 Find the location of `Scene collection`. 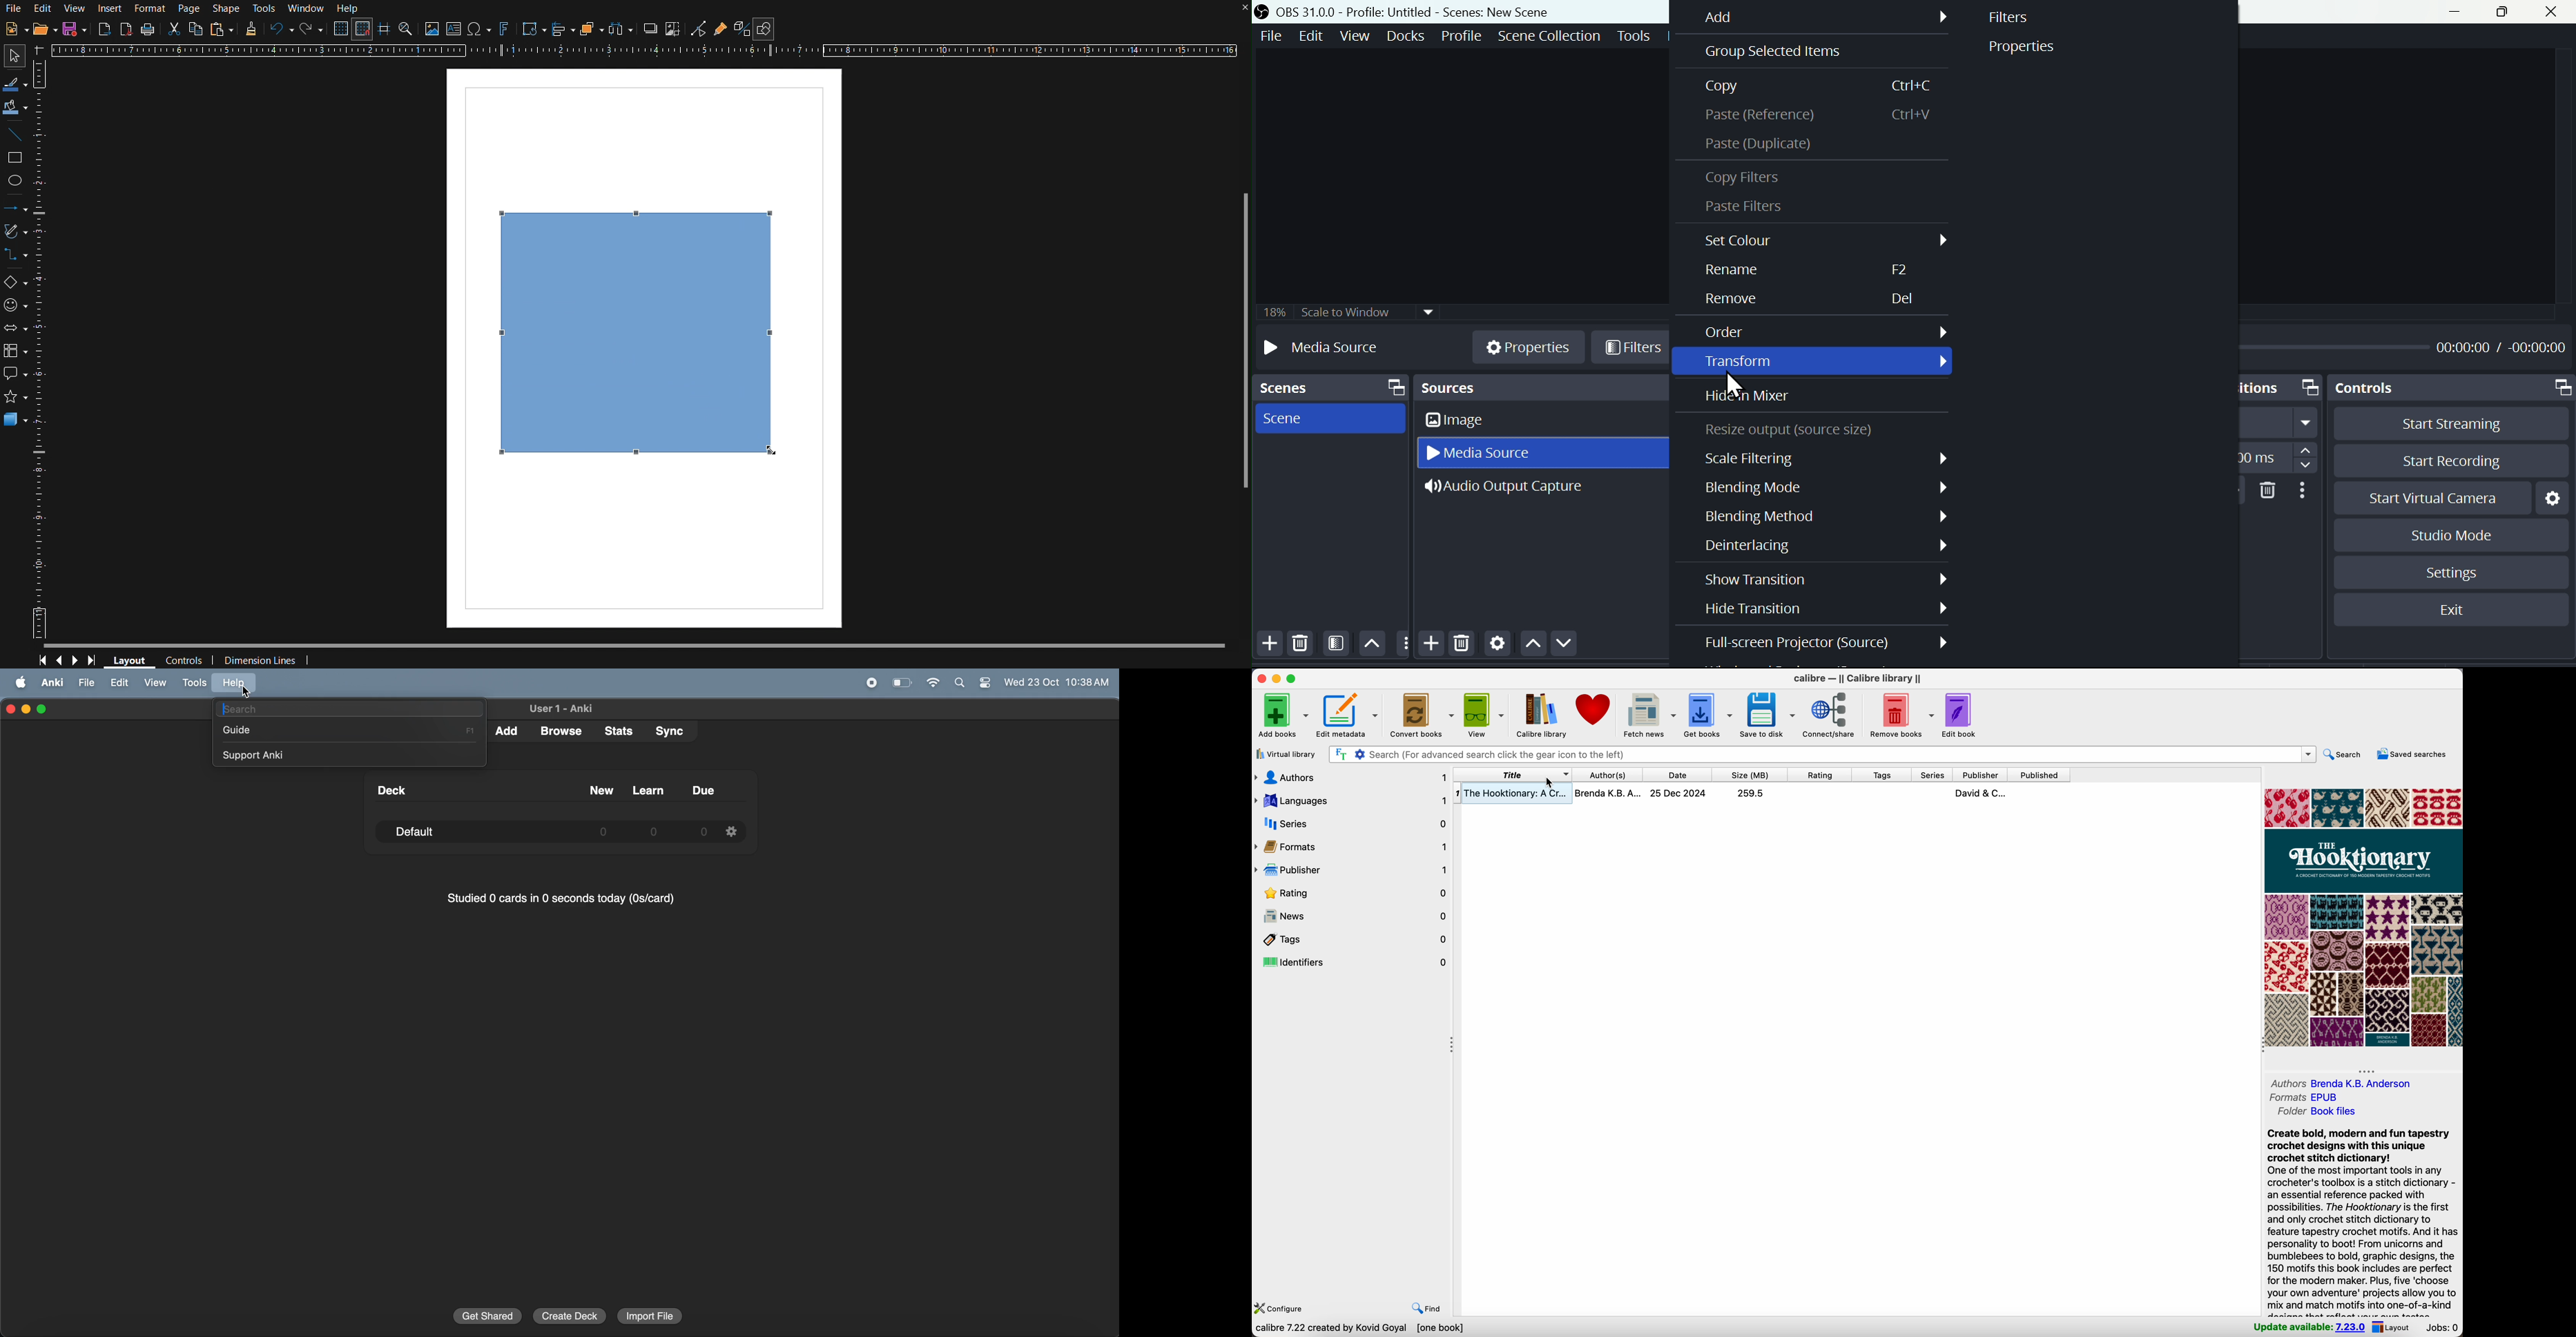

Scene collection is located at coordinates (1548, 34).